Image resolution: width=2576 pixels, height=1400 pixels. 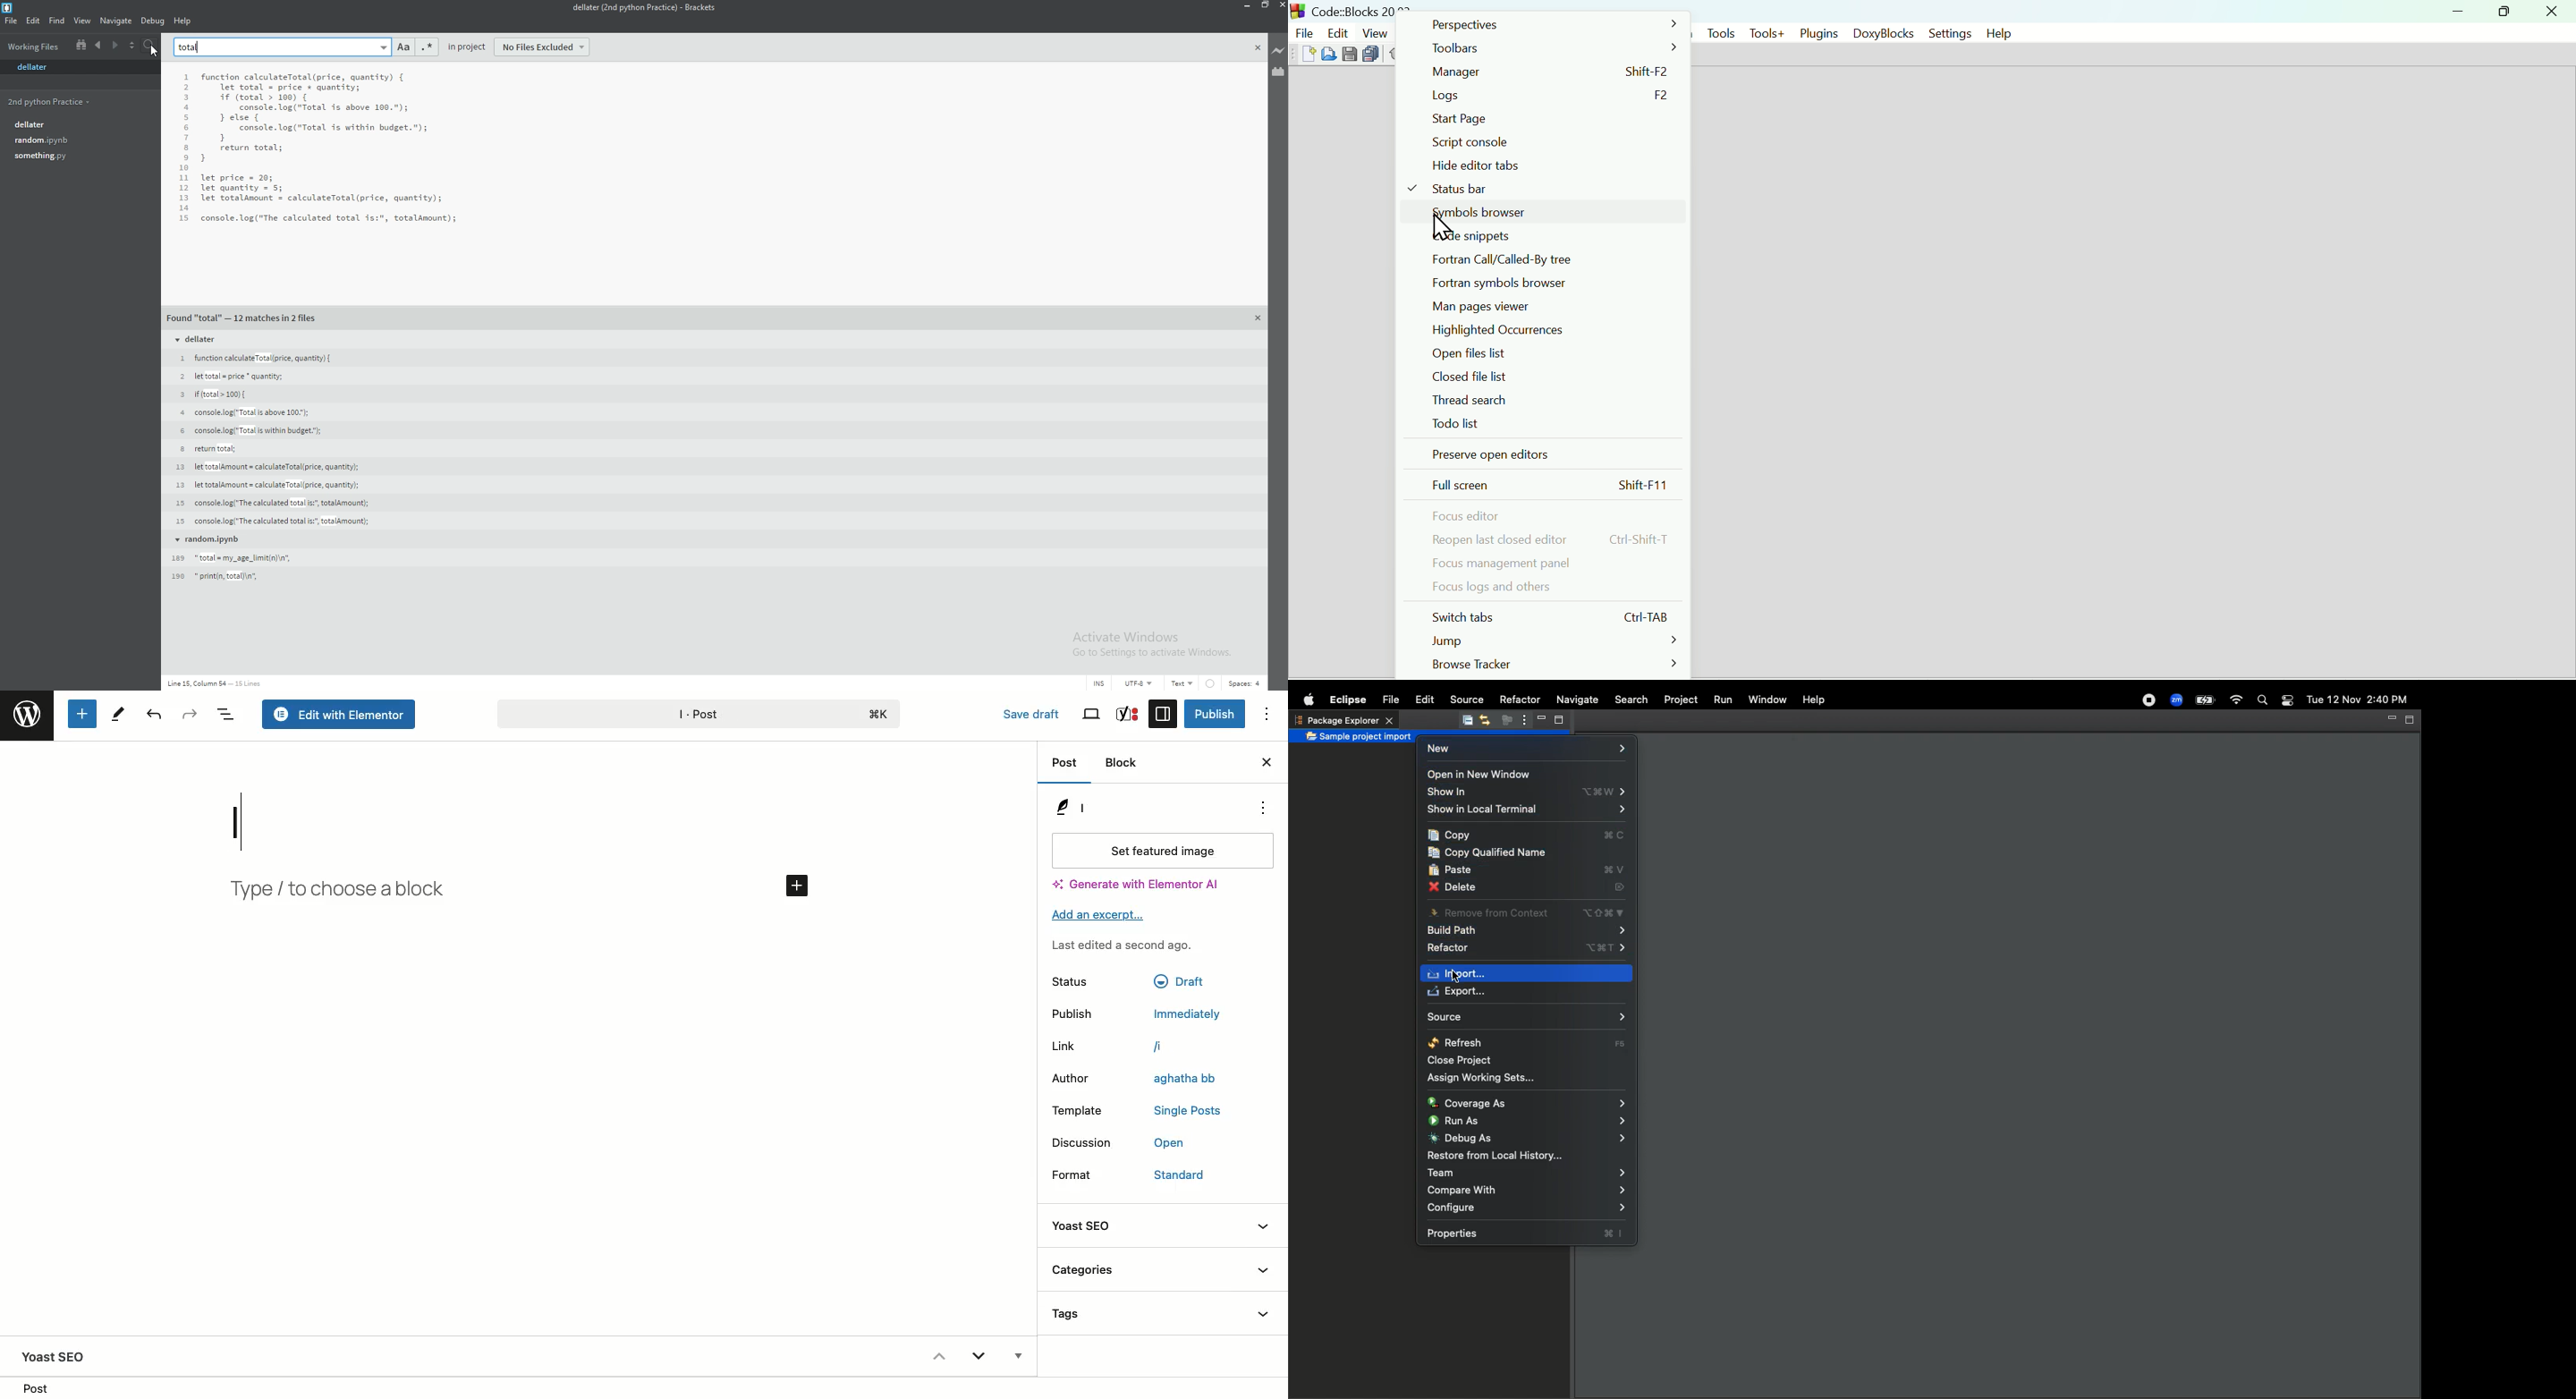 What do you see at coordinates (1163, 713) in the screenshot?
I see `Sidebar` at bounding box center [1163, 713].